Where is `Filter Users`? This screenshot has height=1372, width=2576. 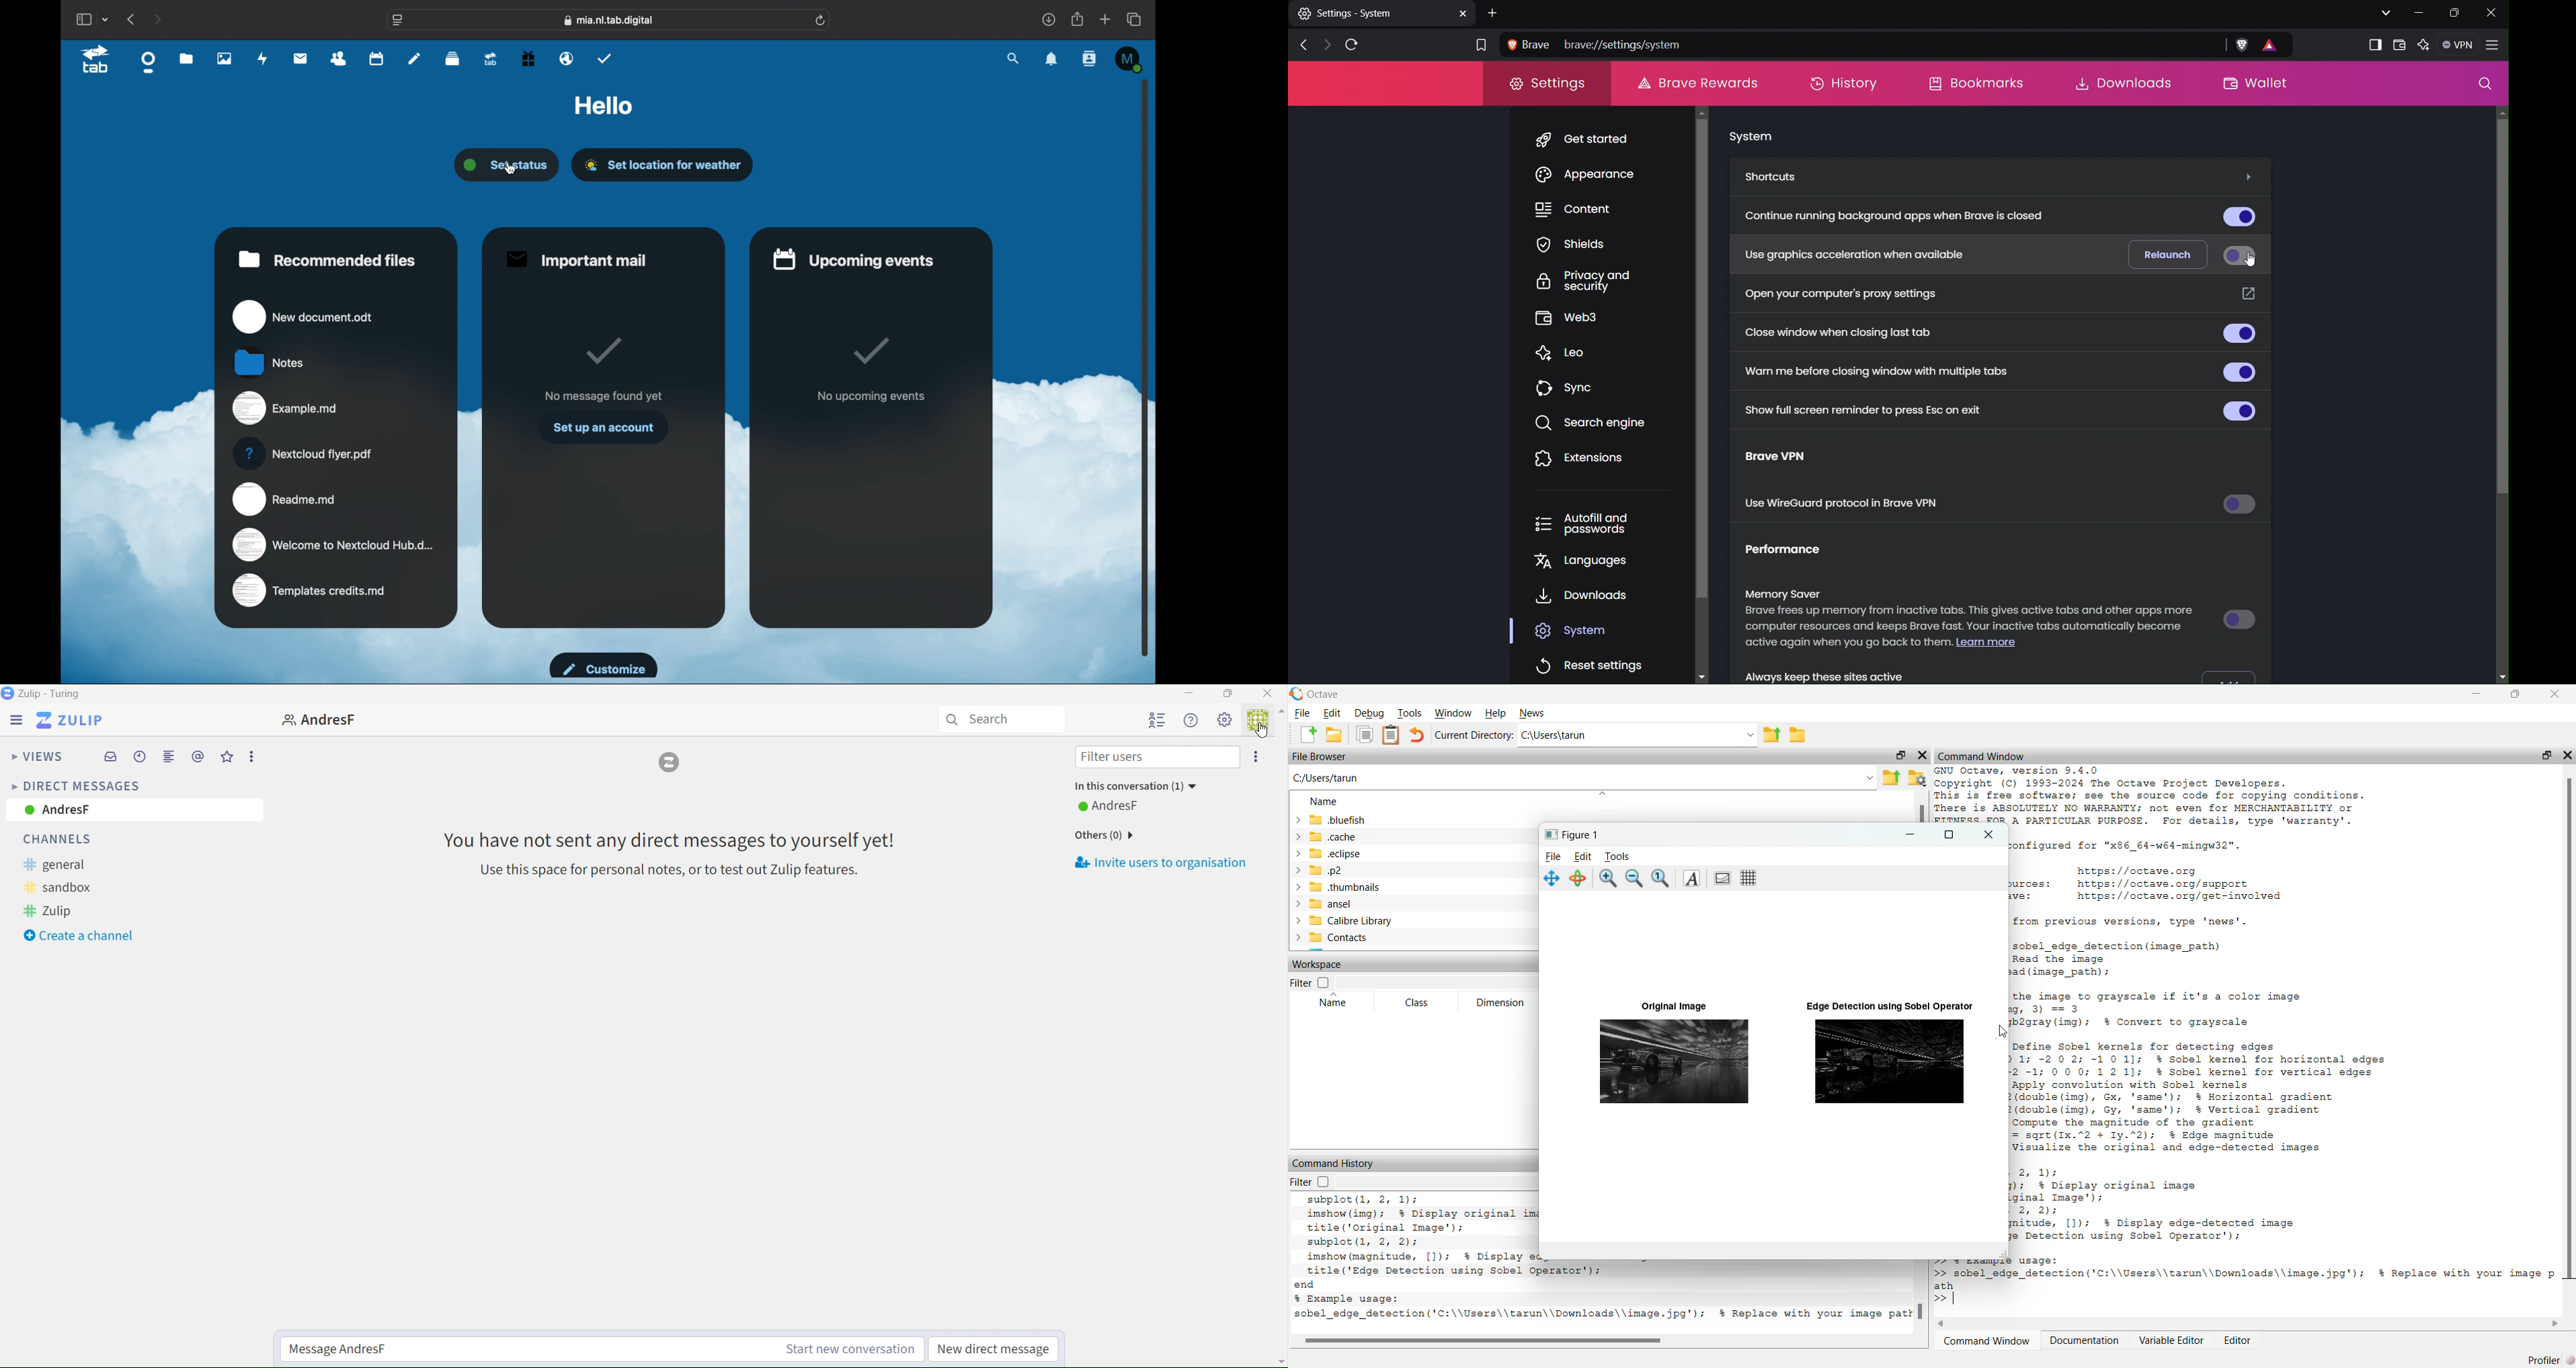 Filter Users is located at coordinates (1152, 758).